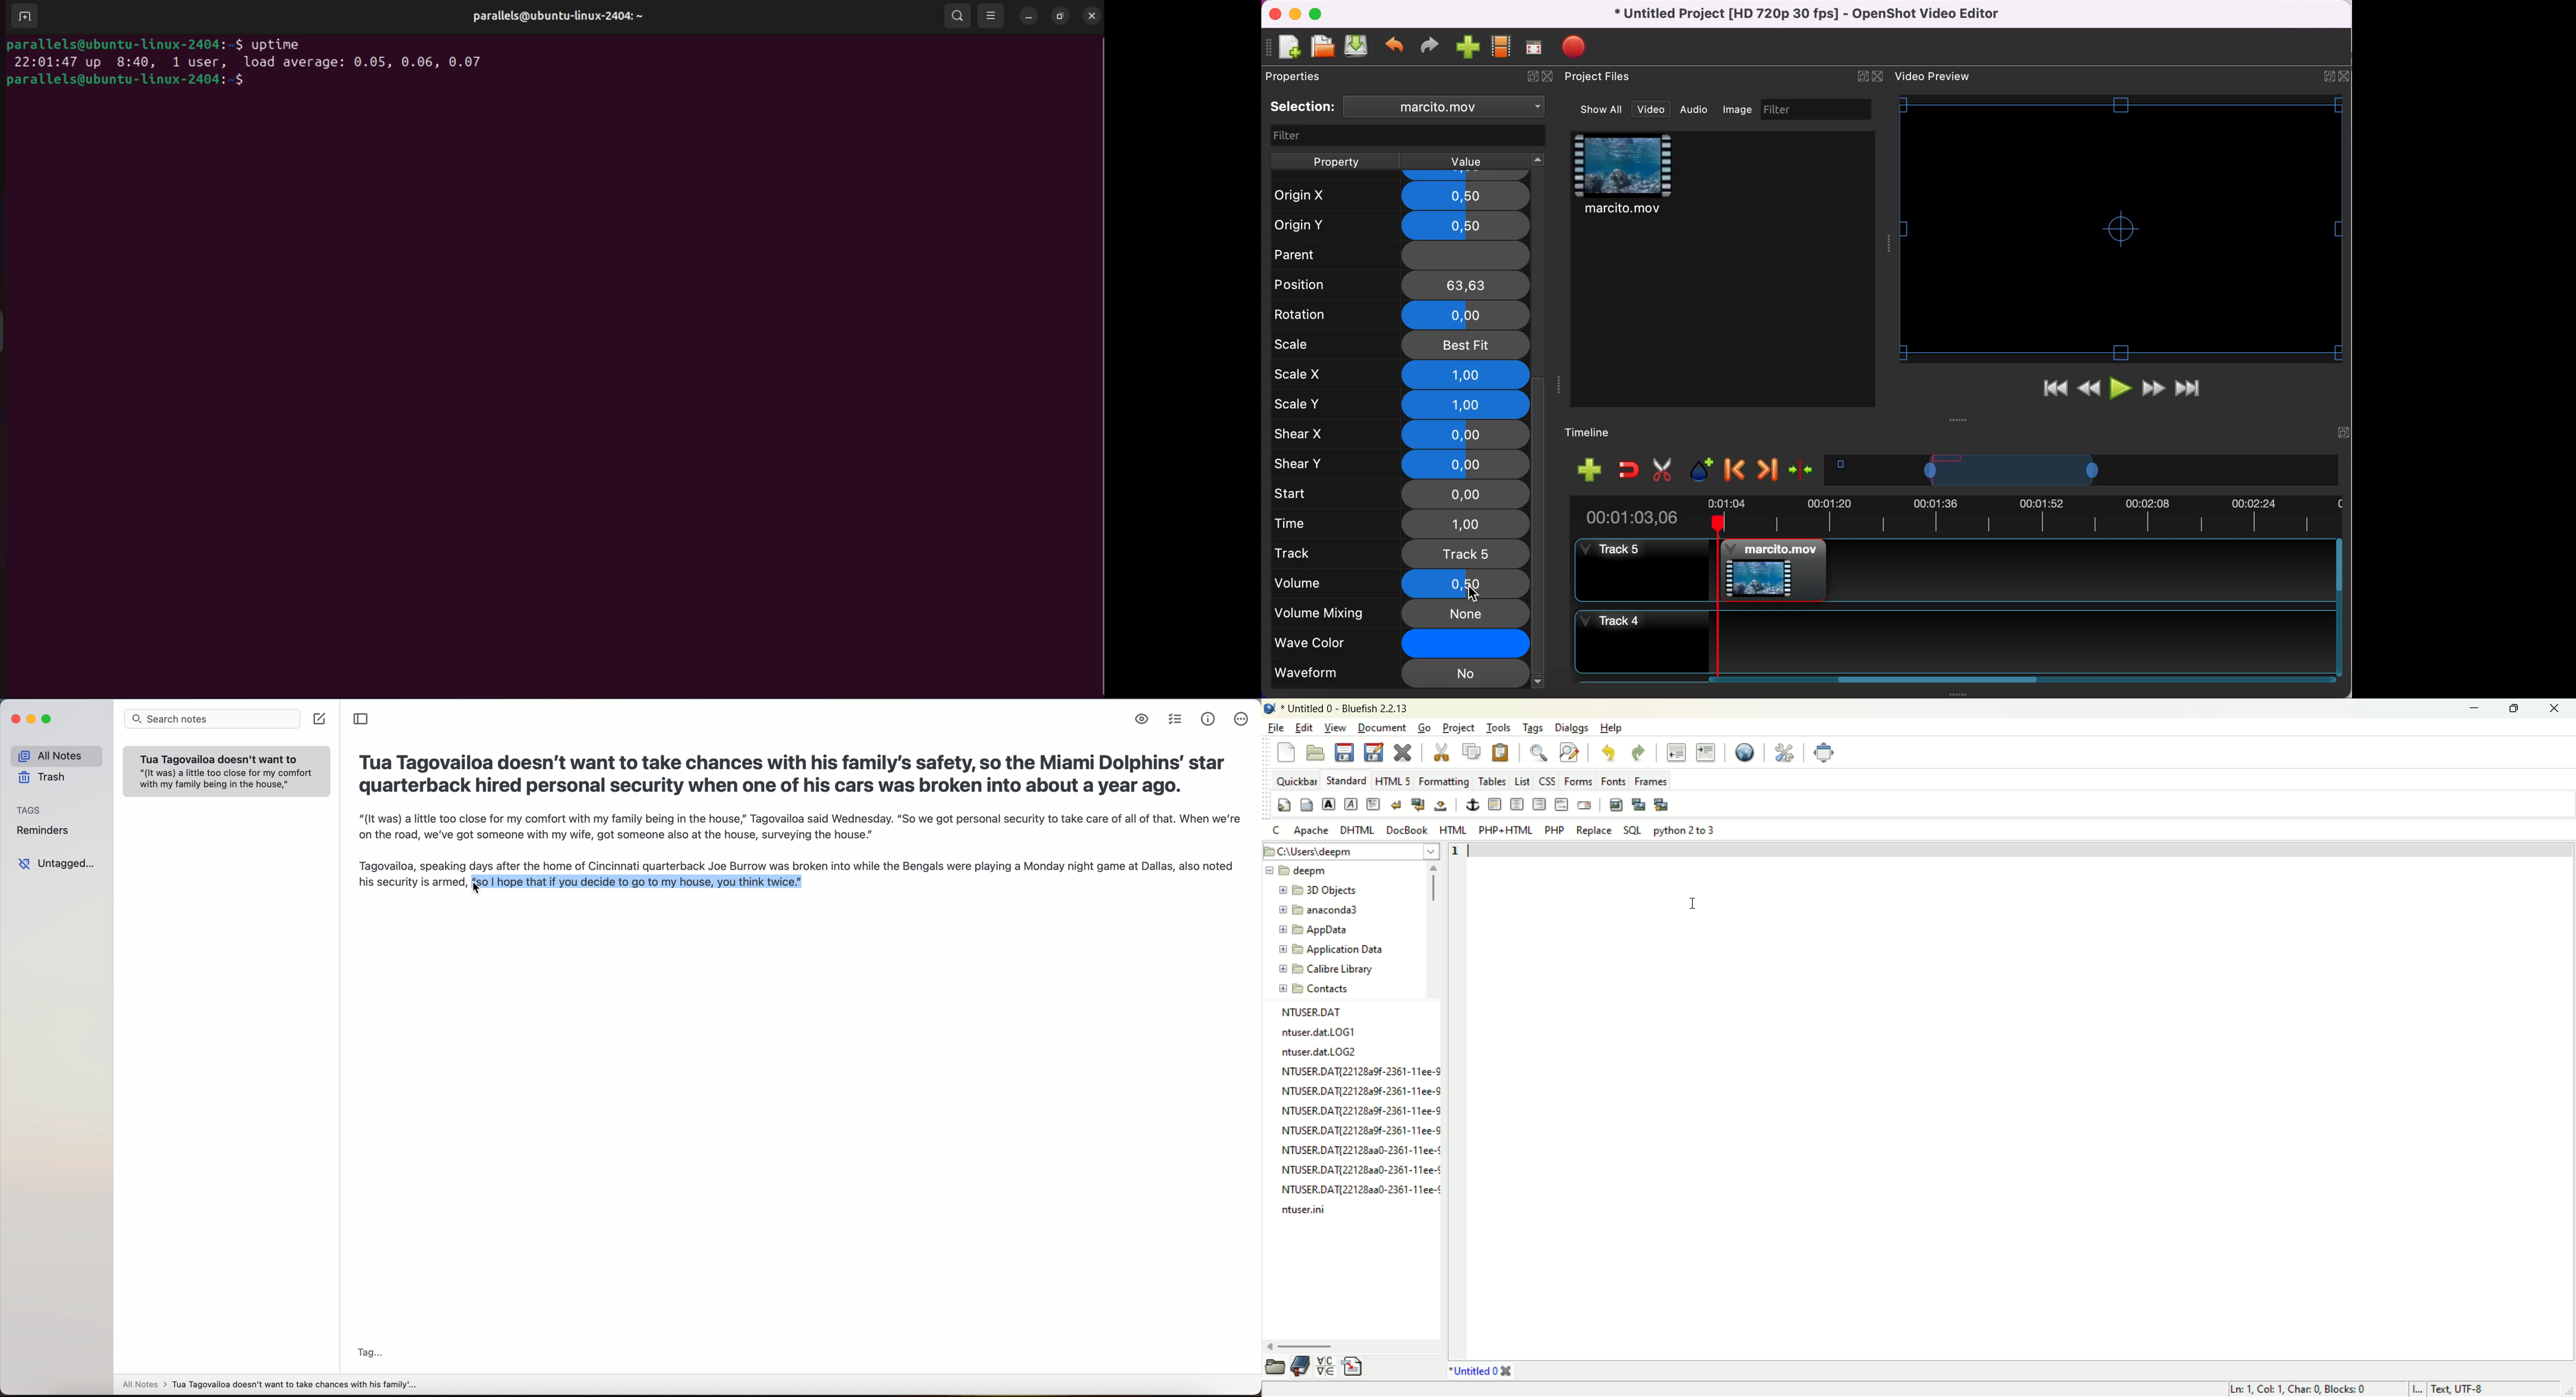 This screenshot has width=2576, height=1400. What do you see at coordinates (1305, 727) in the screenshot?
I see `edit` at bounding box center [1305, 727].